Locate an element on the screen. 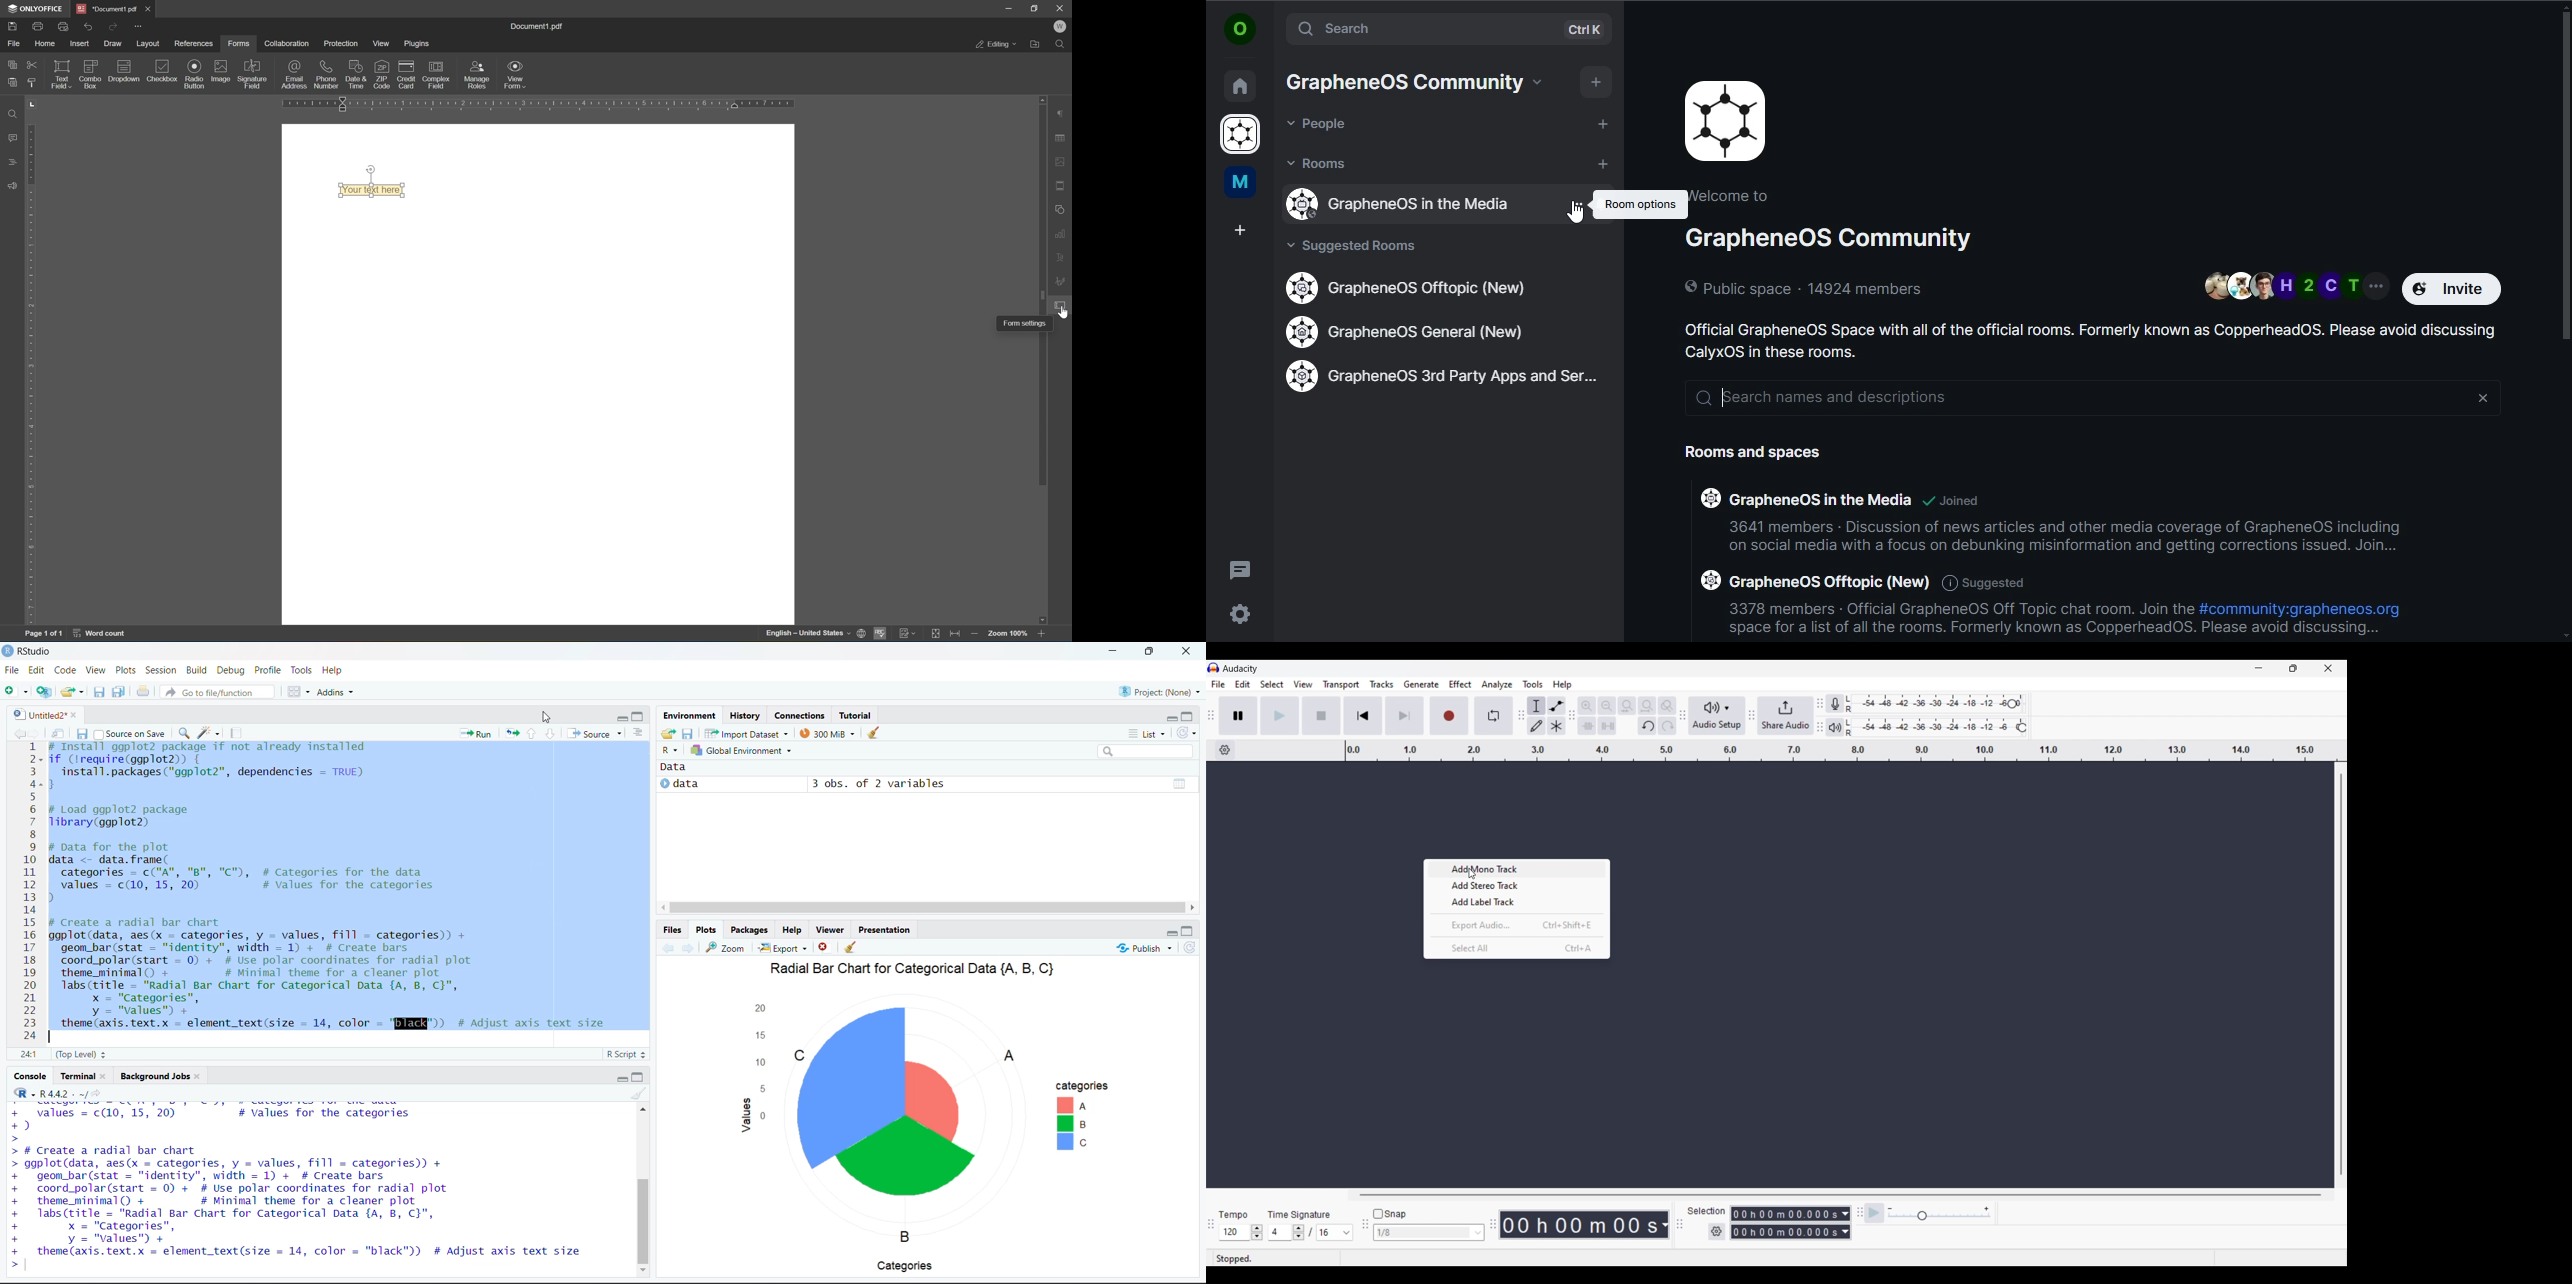 This screenshot has width=2576, height=1288. List  is located at coordinates (1148, 734).